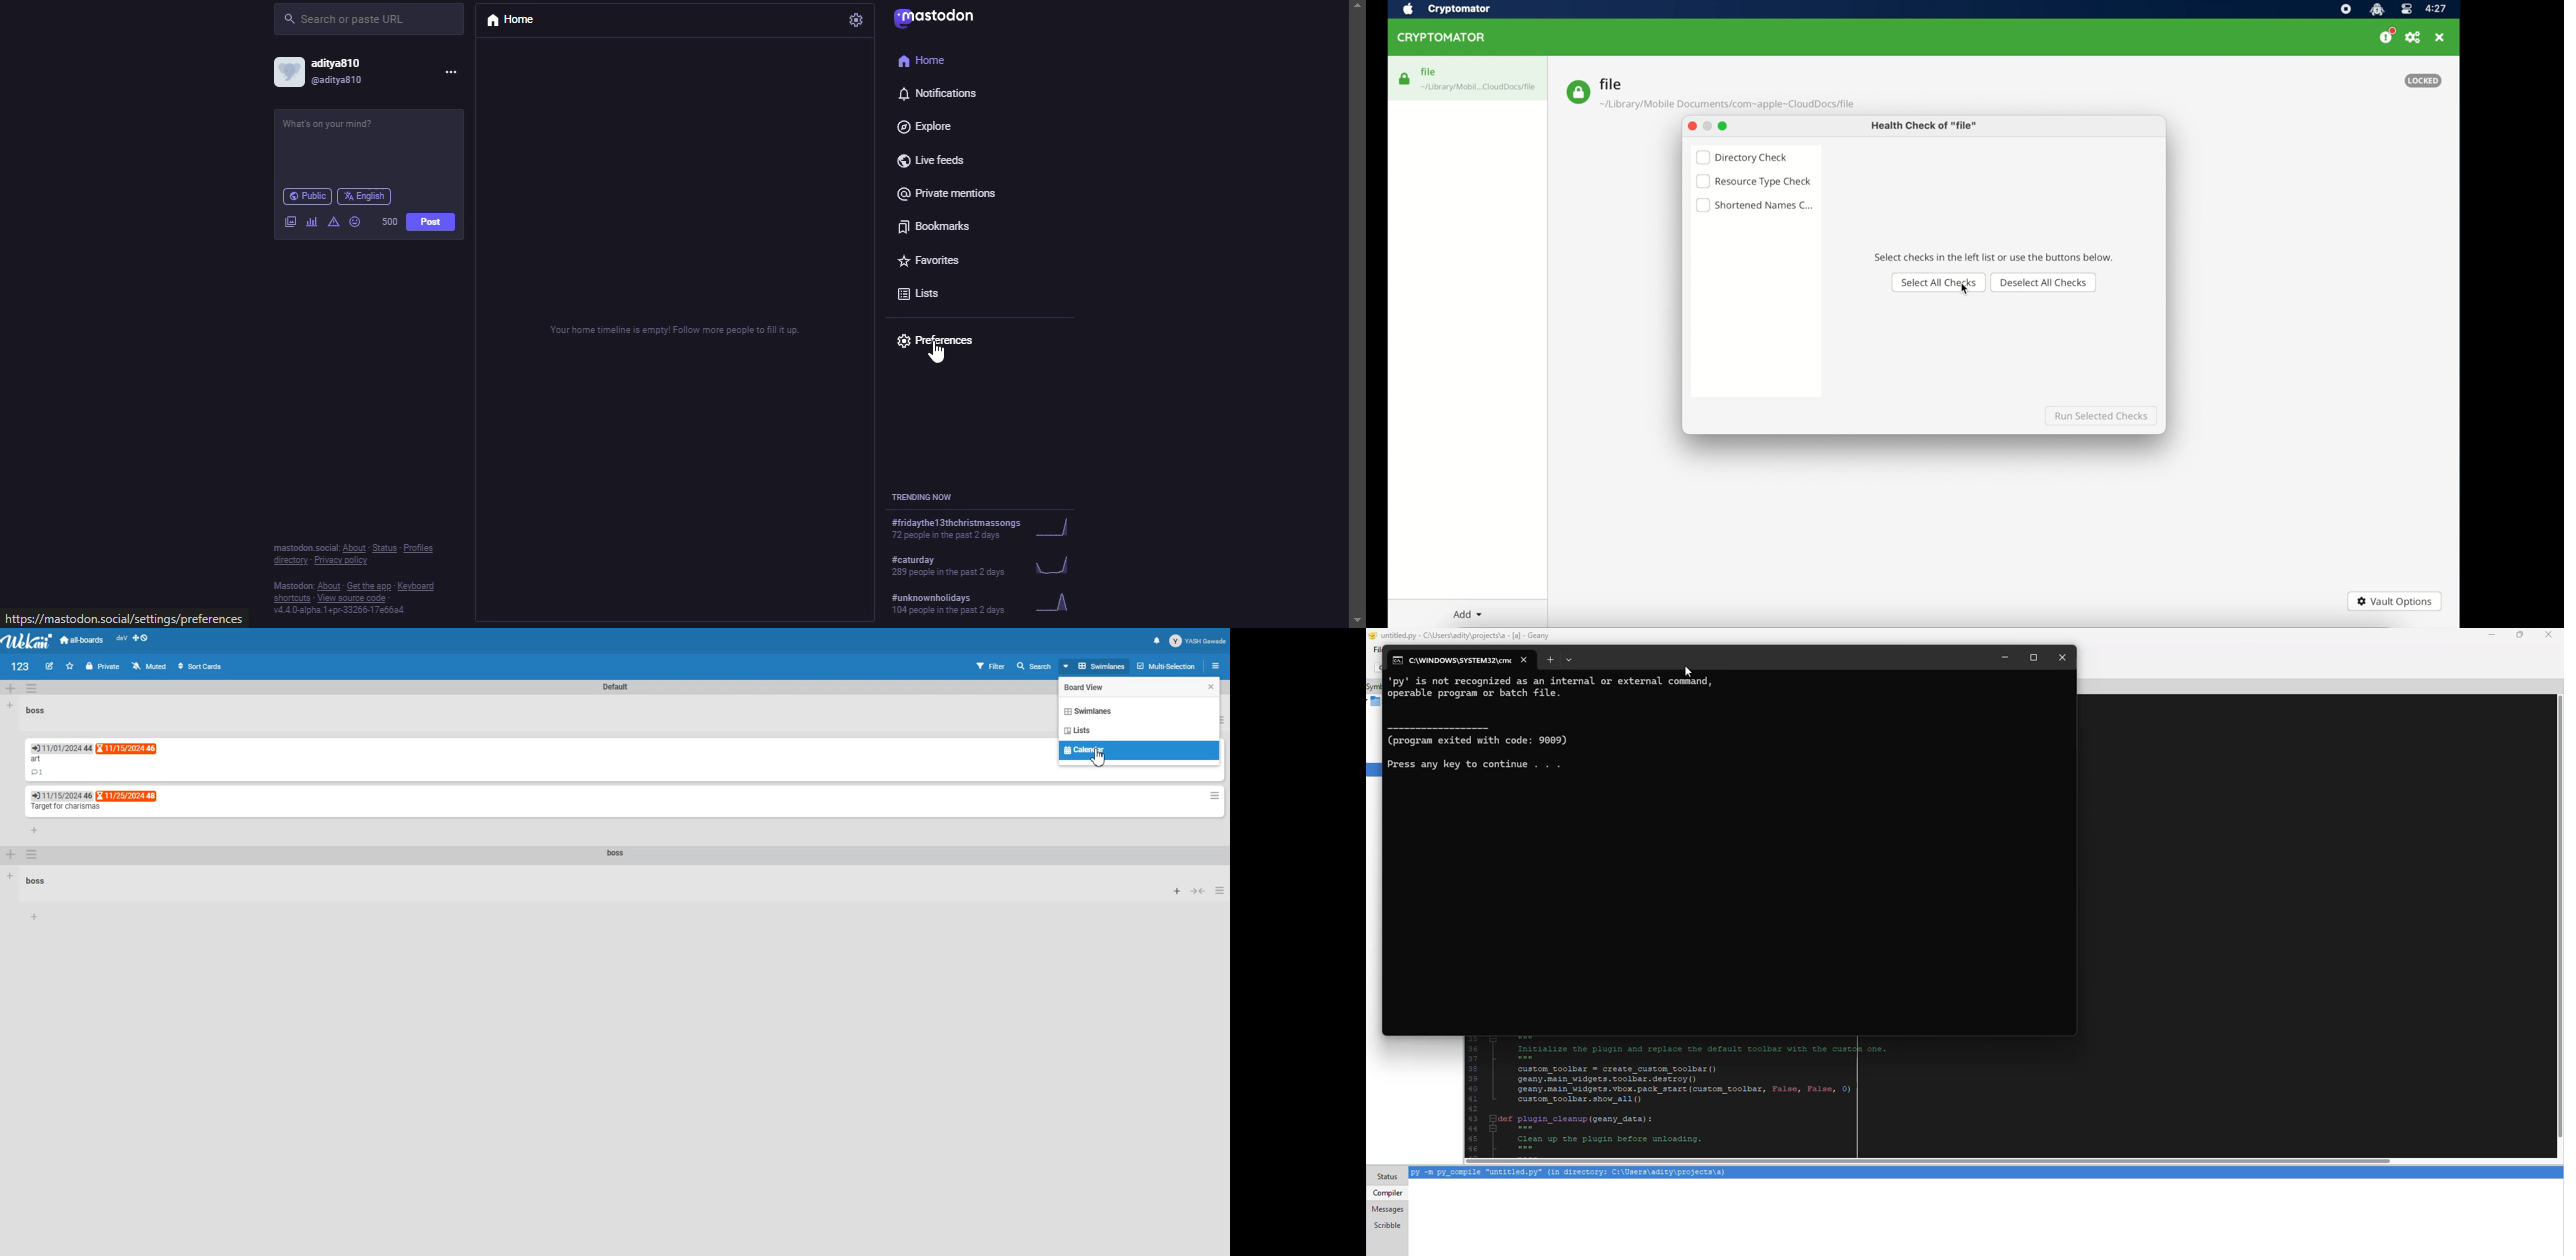 This screenshot has height=1260, width=2576. I want to click on locked, so click(2424, 80).